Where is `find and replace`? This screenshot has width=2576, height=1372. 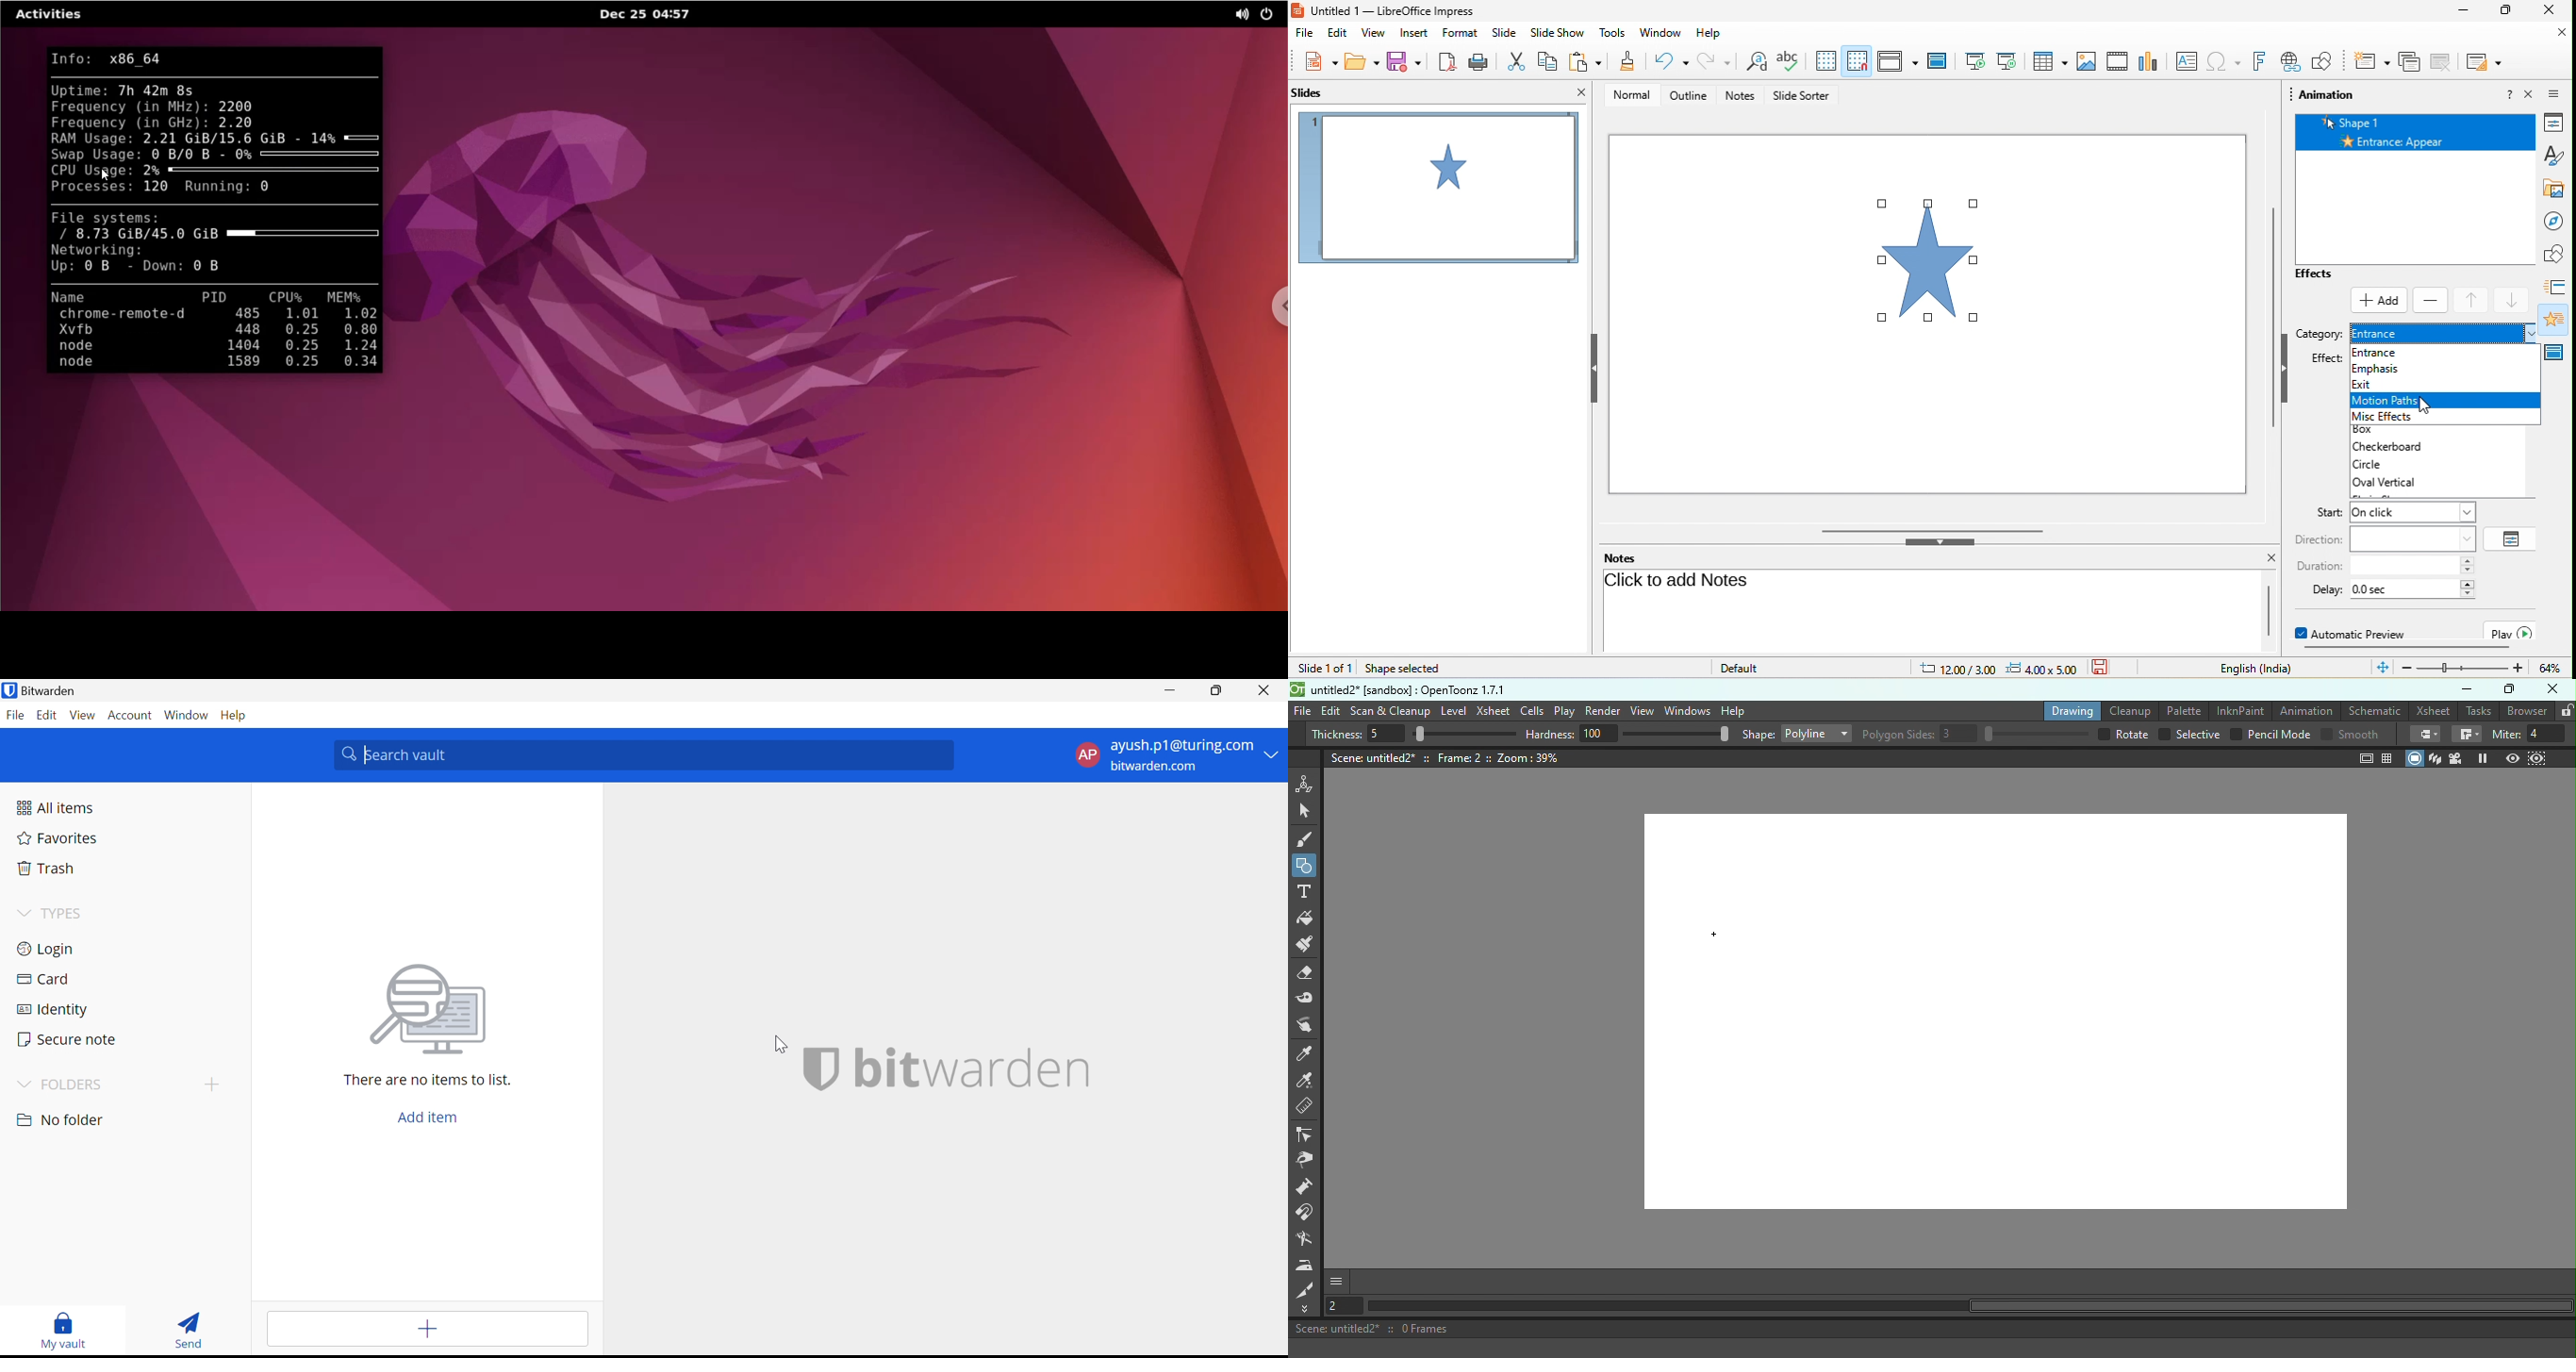
find and replace is located at coordinates (1755, 61).